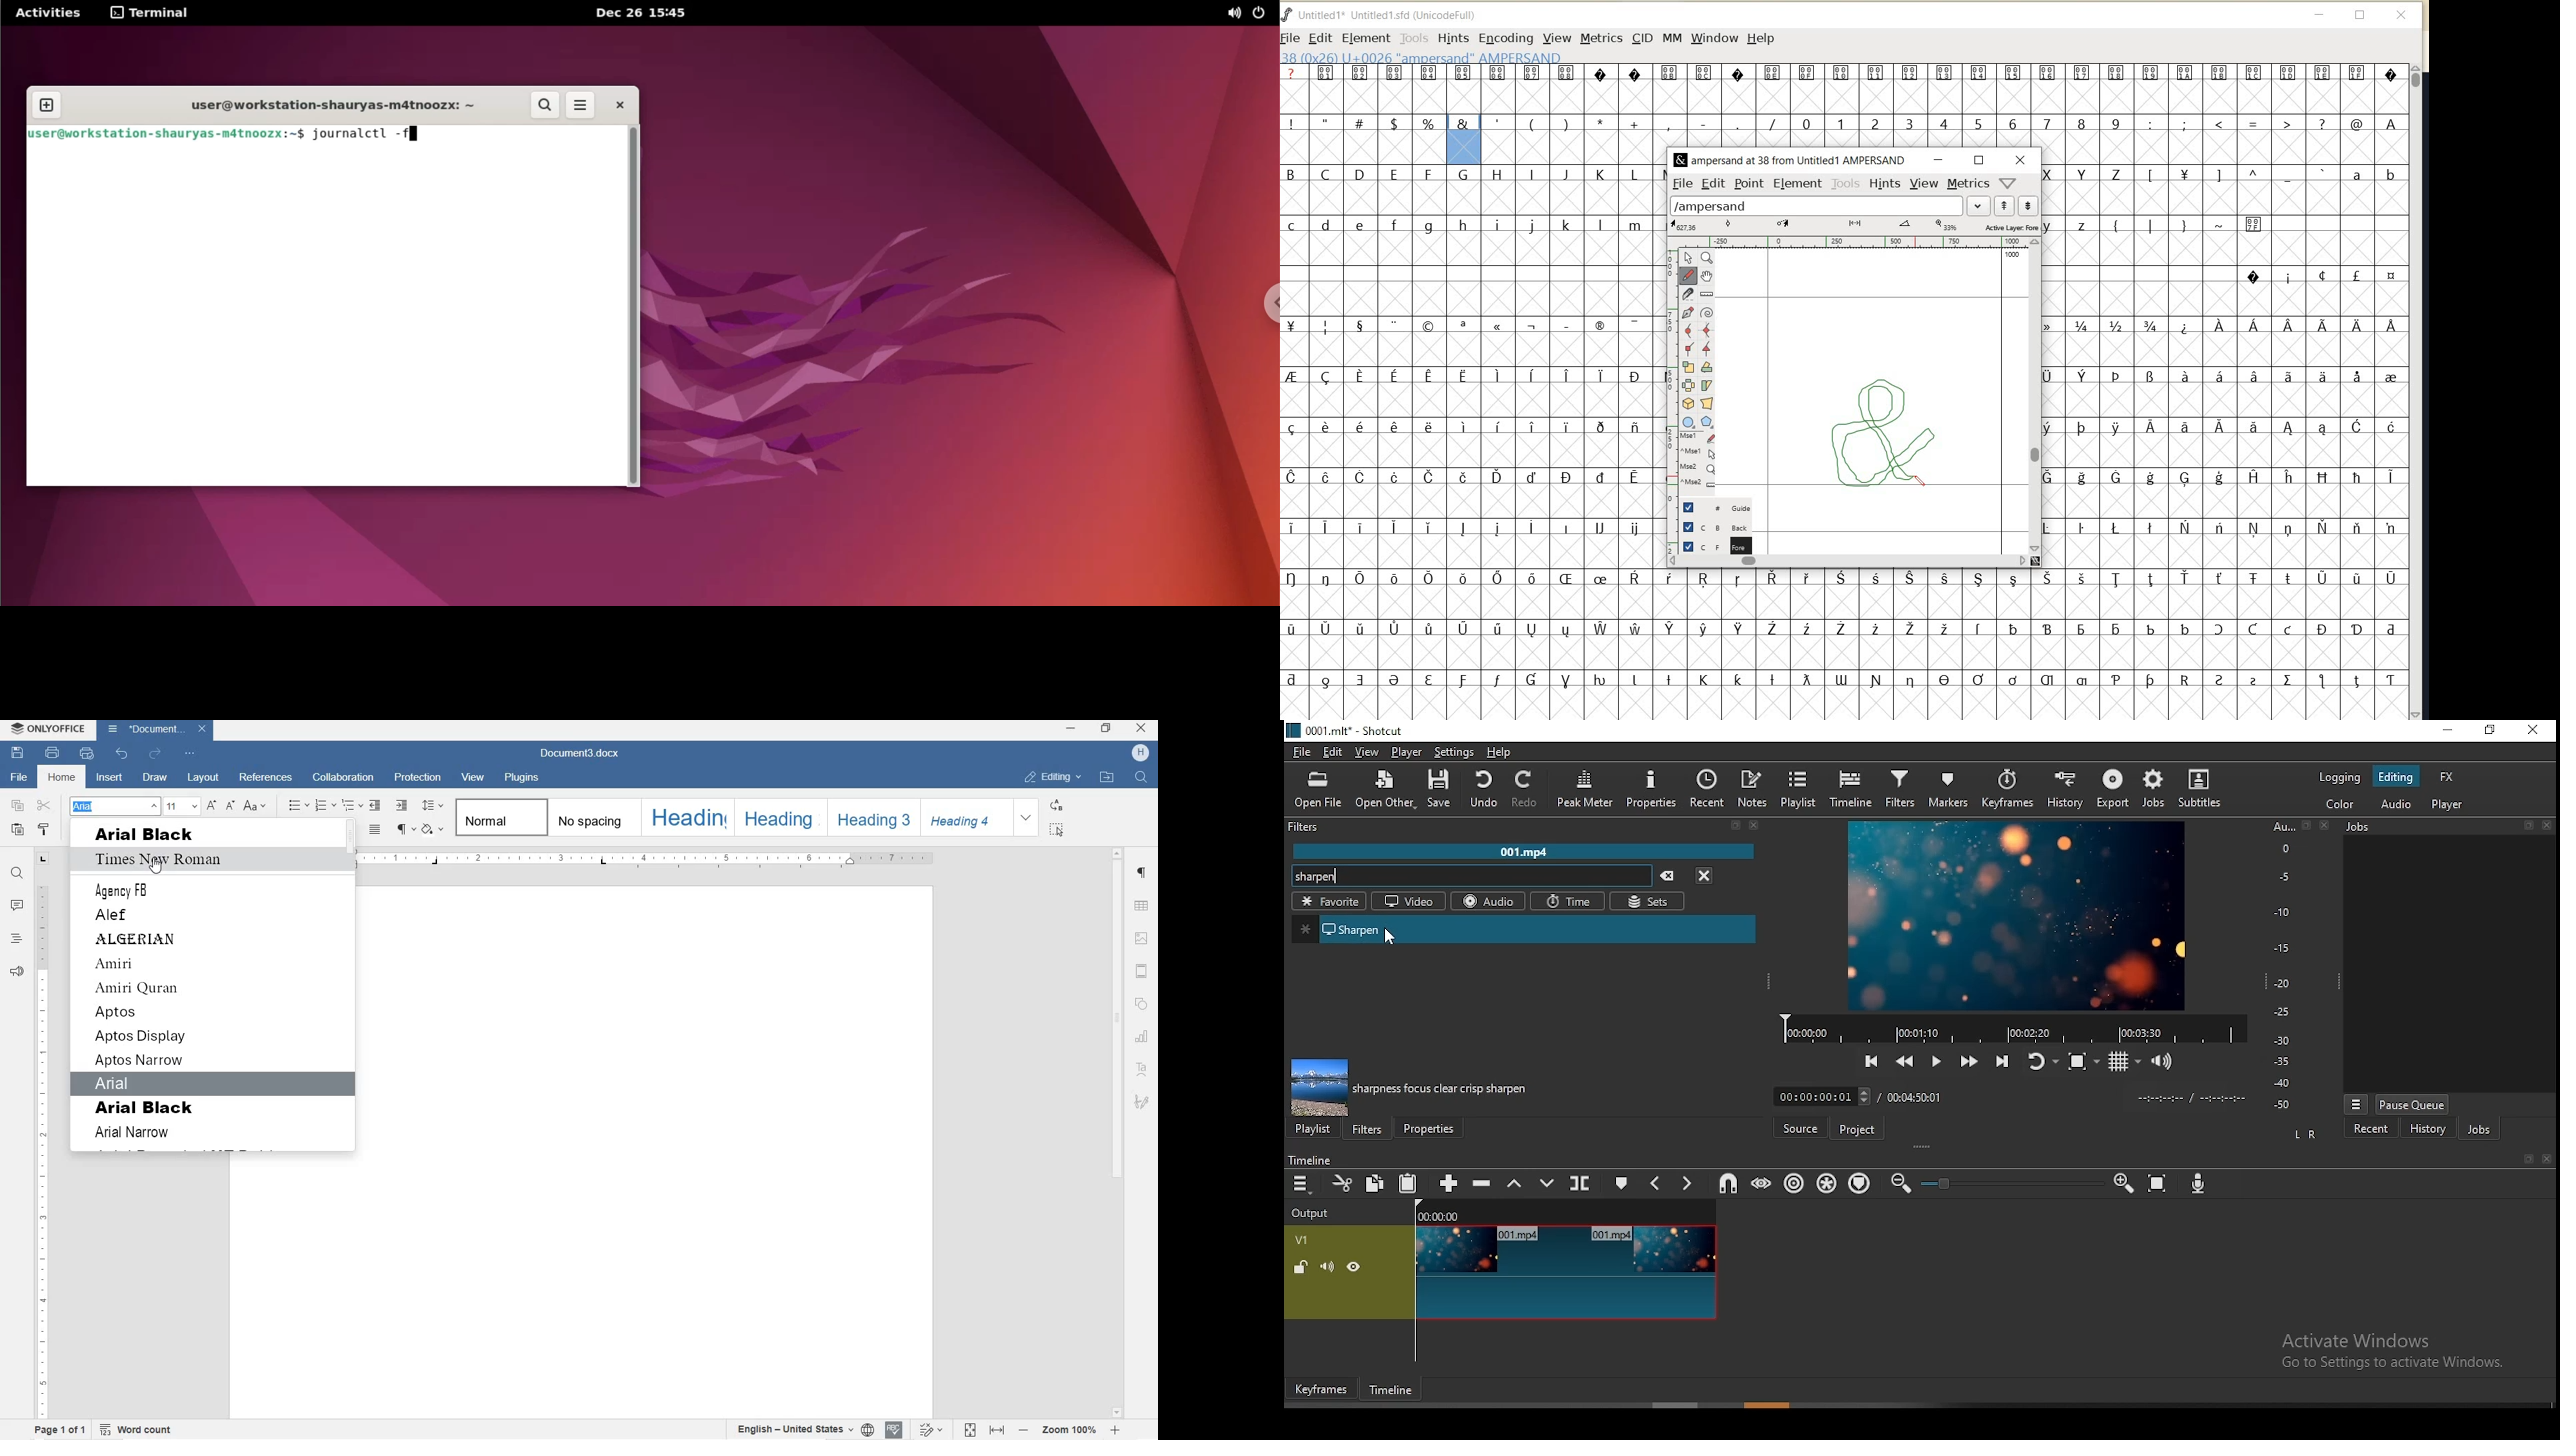  I want to click on edit, so click(1335, 752).